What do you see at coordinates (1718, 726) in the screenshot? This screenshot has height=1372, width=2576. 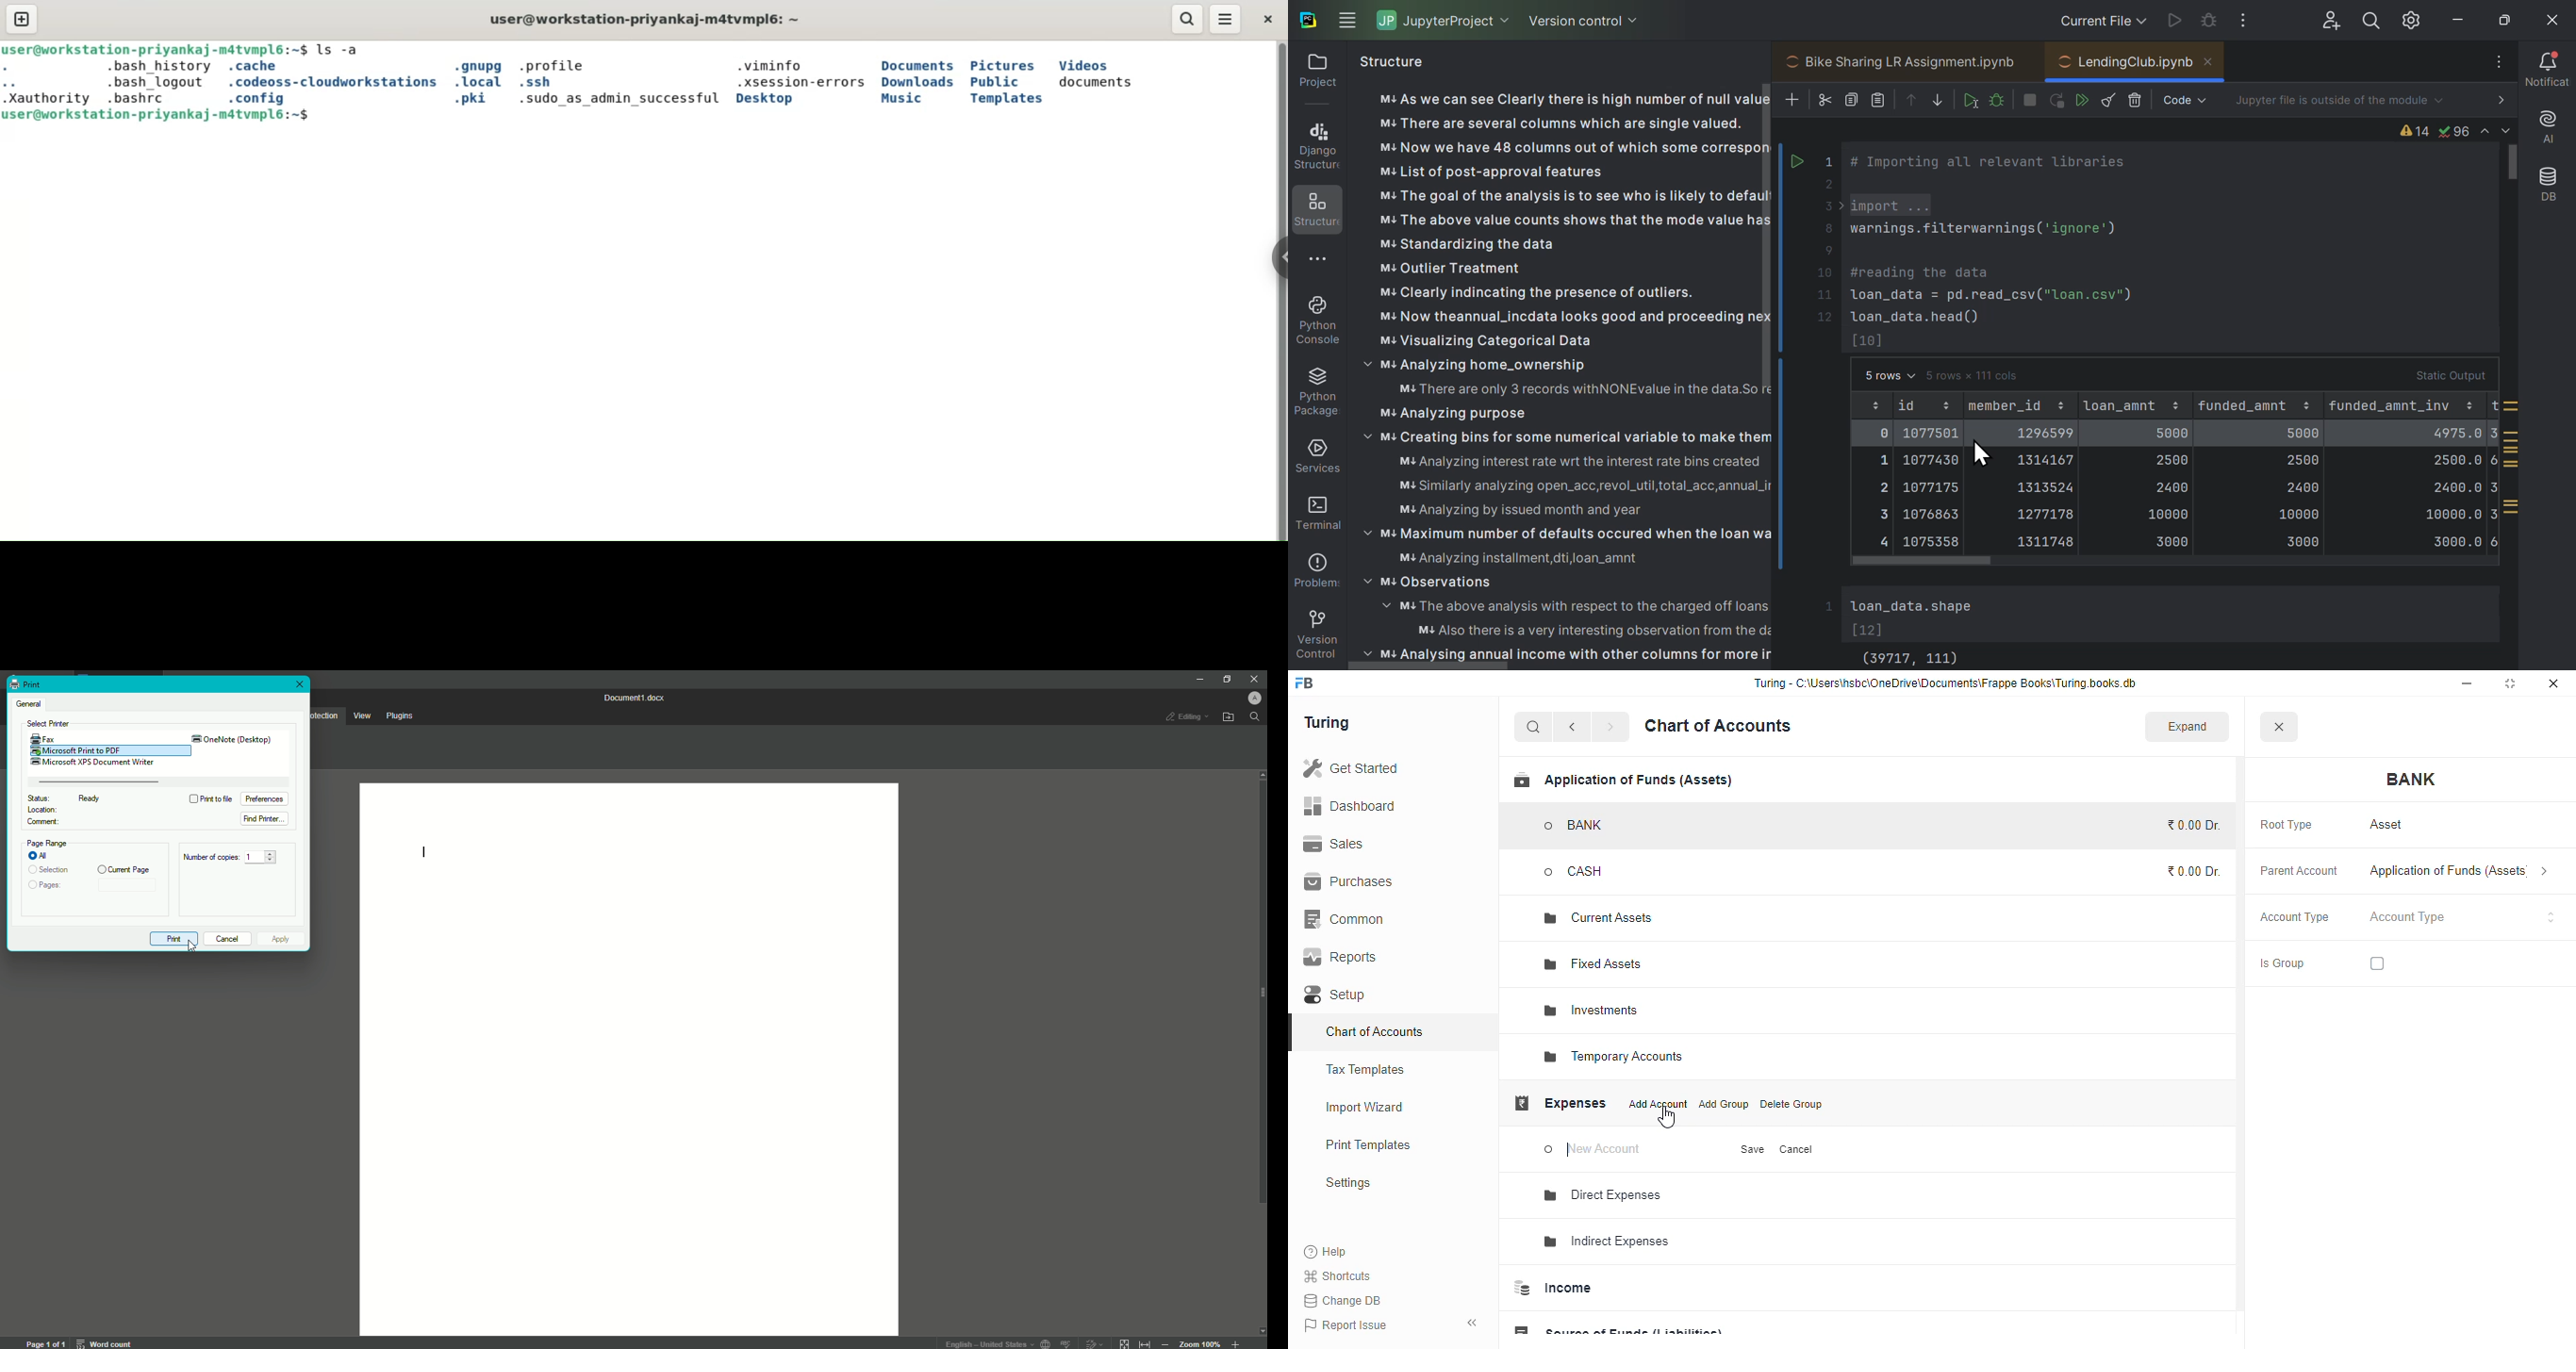 I see `chart of accounts` at bounding box center [1718, 726].